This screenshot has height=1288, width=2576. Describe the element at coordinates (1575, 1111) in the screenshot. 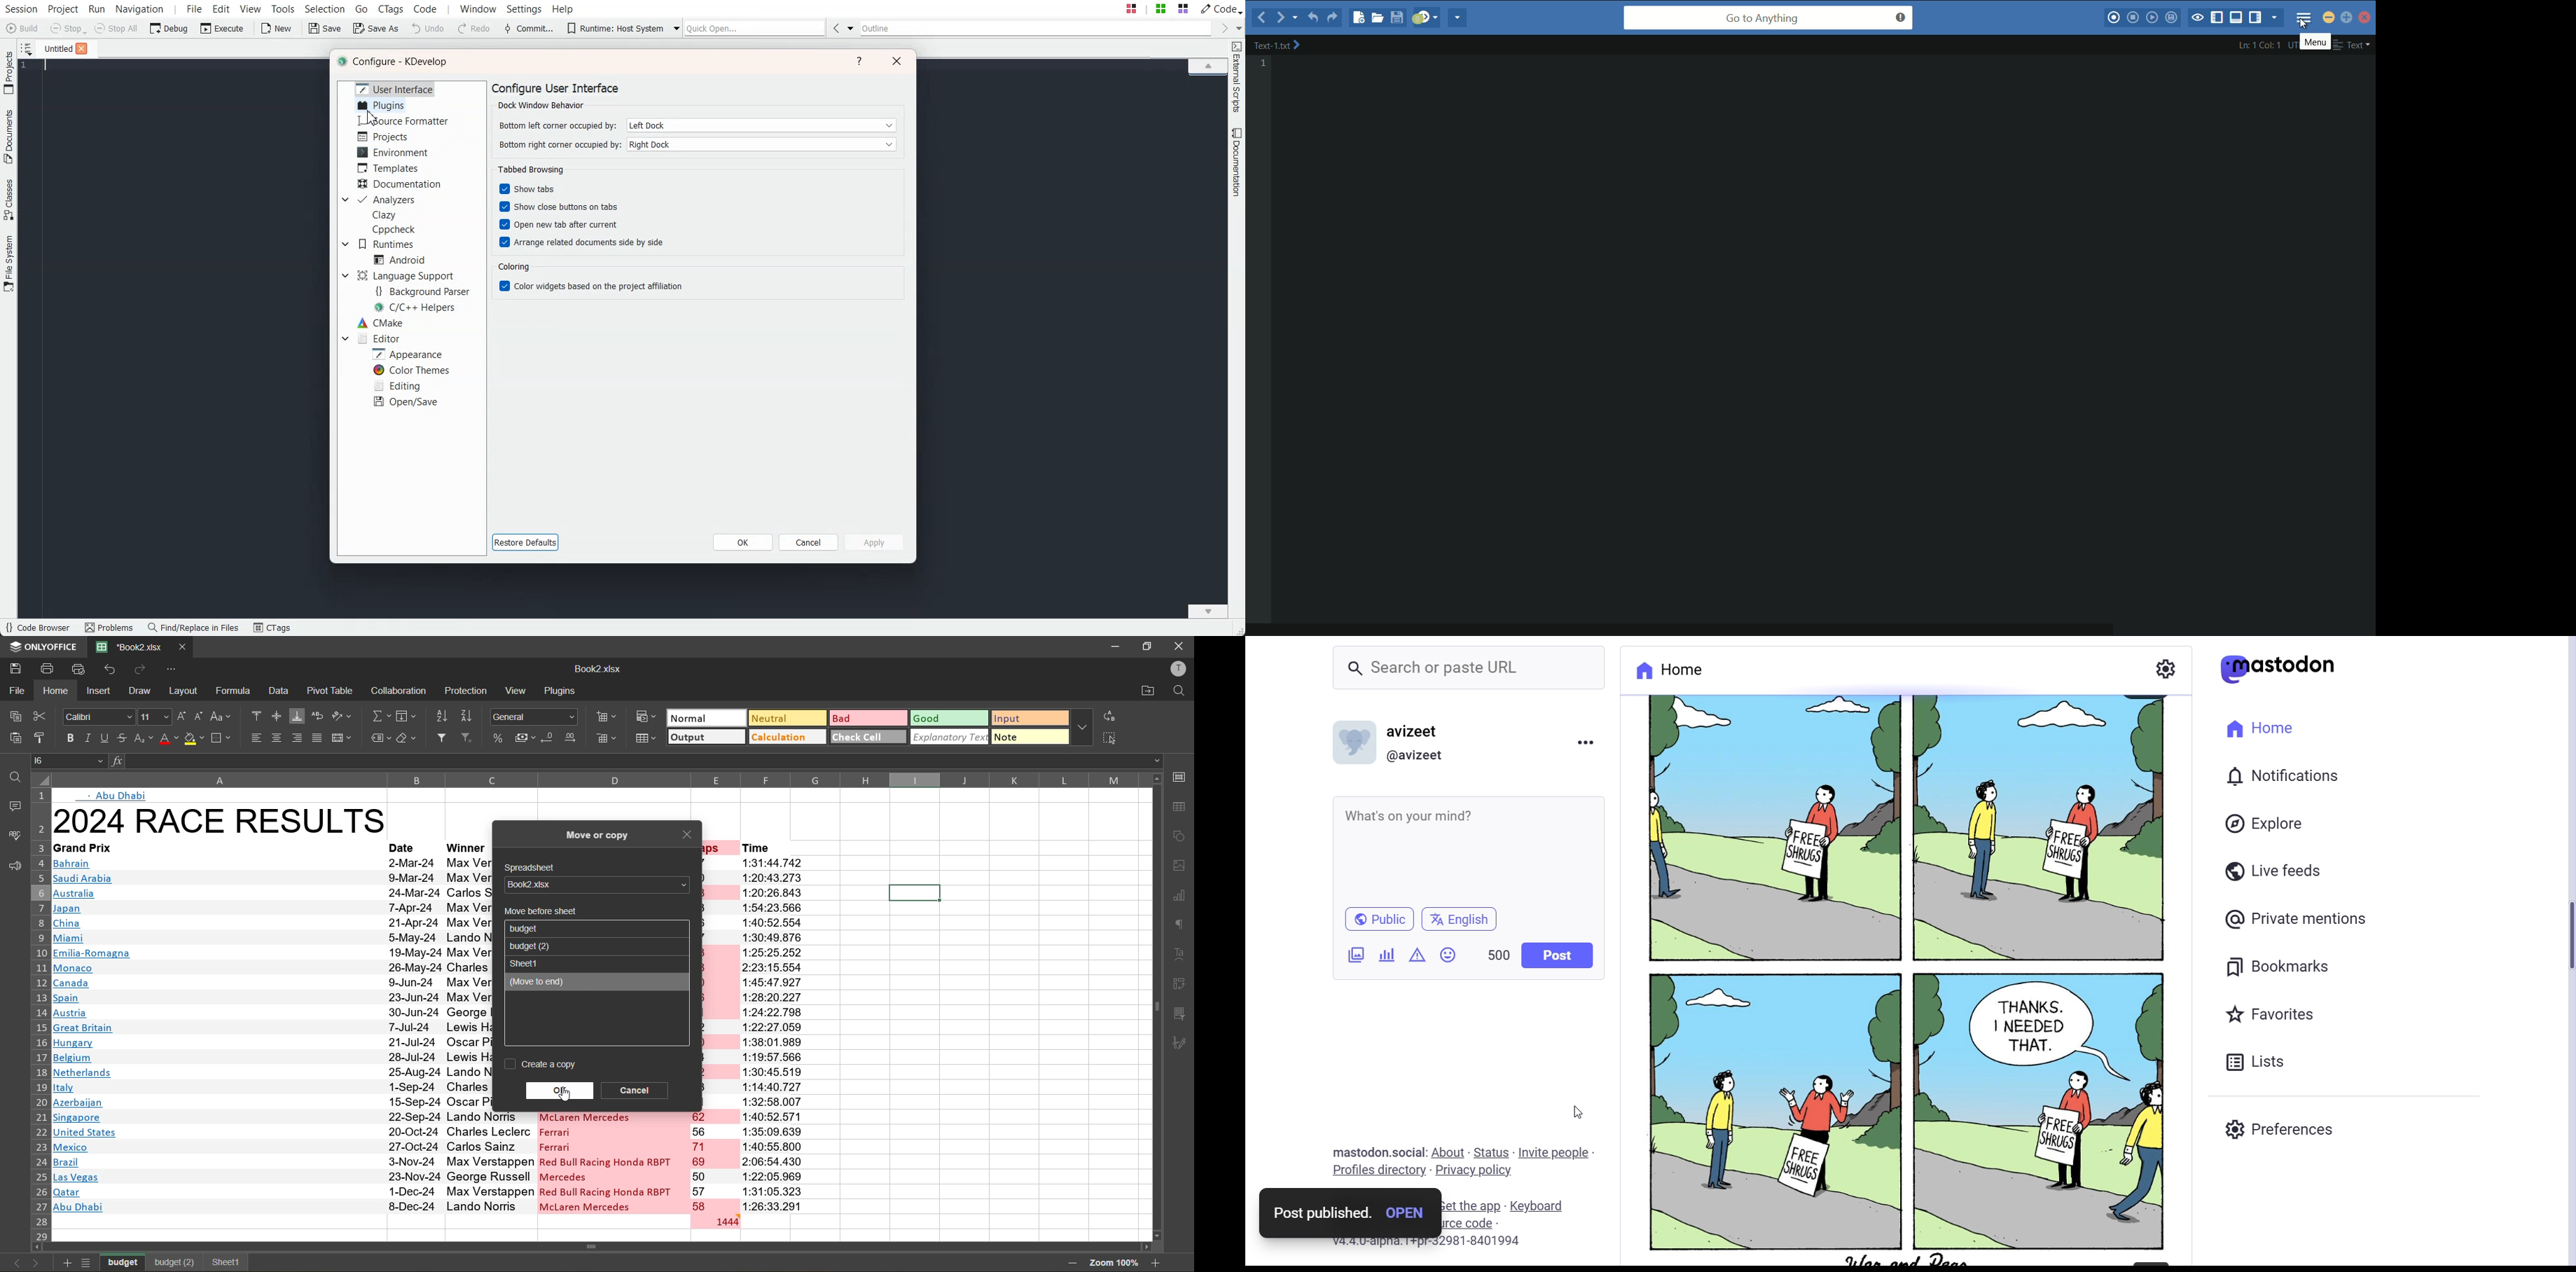

I see `cursor` at that location.